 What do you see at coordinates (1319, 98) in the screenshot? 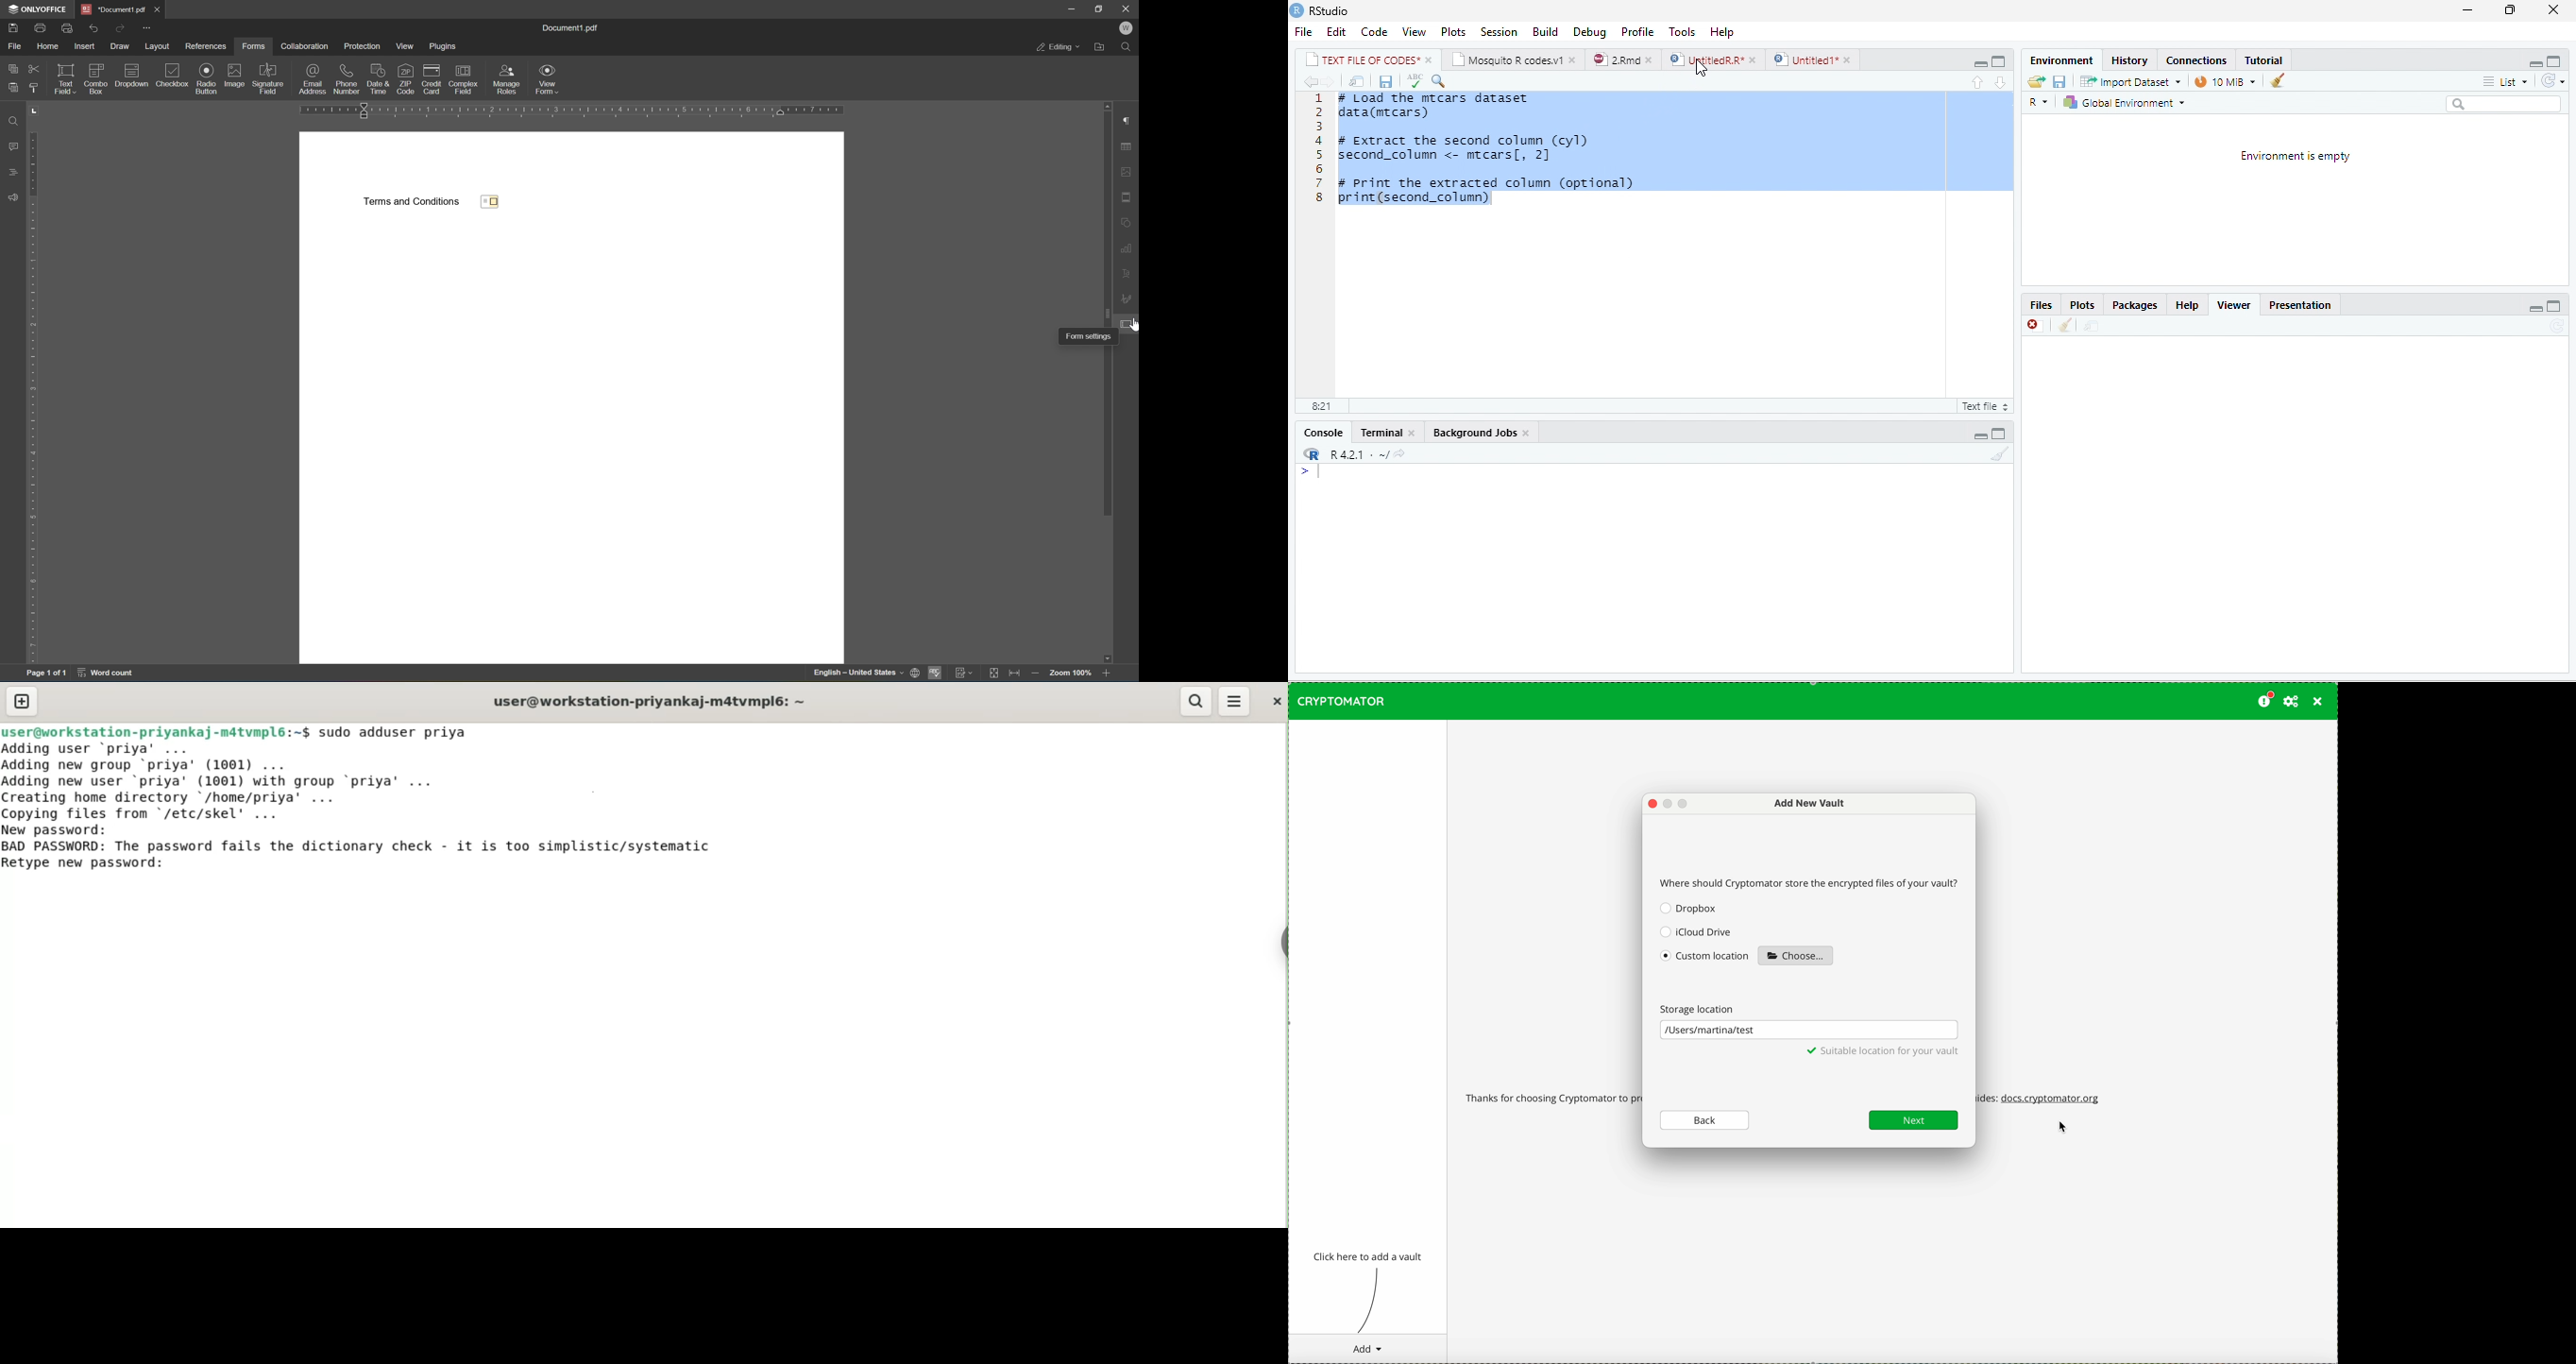
I see `1` at bounding box center [1319, 98].